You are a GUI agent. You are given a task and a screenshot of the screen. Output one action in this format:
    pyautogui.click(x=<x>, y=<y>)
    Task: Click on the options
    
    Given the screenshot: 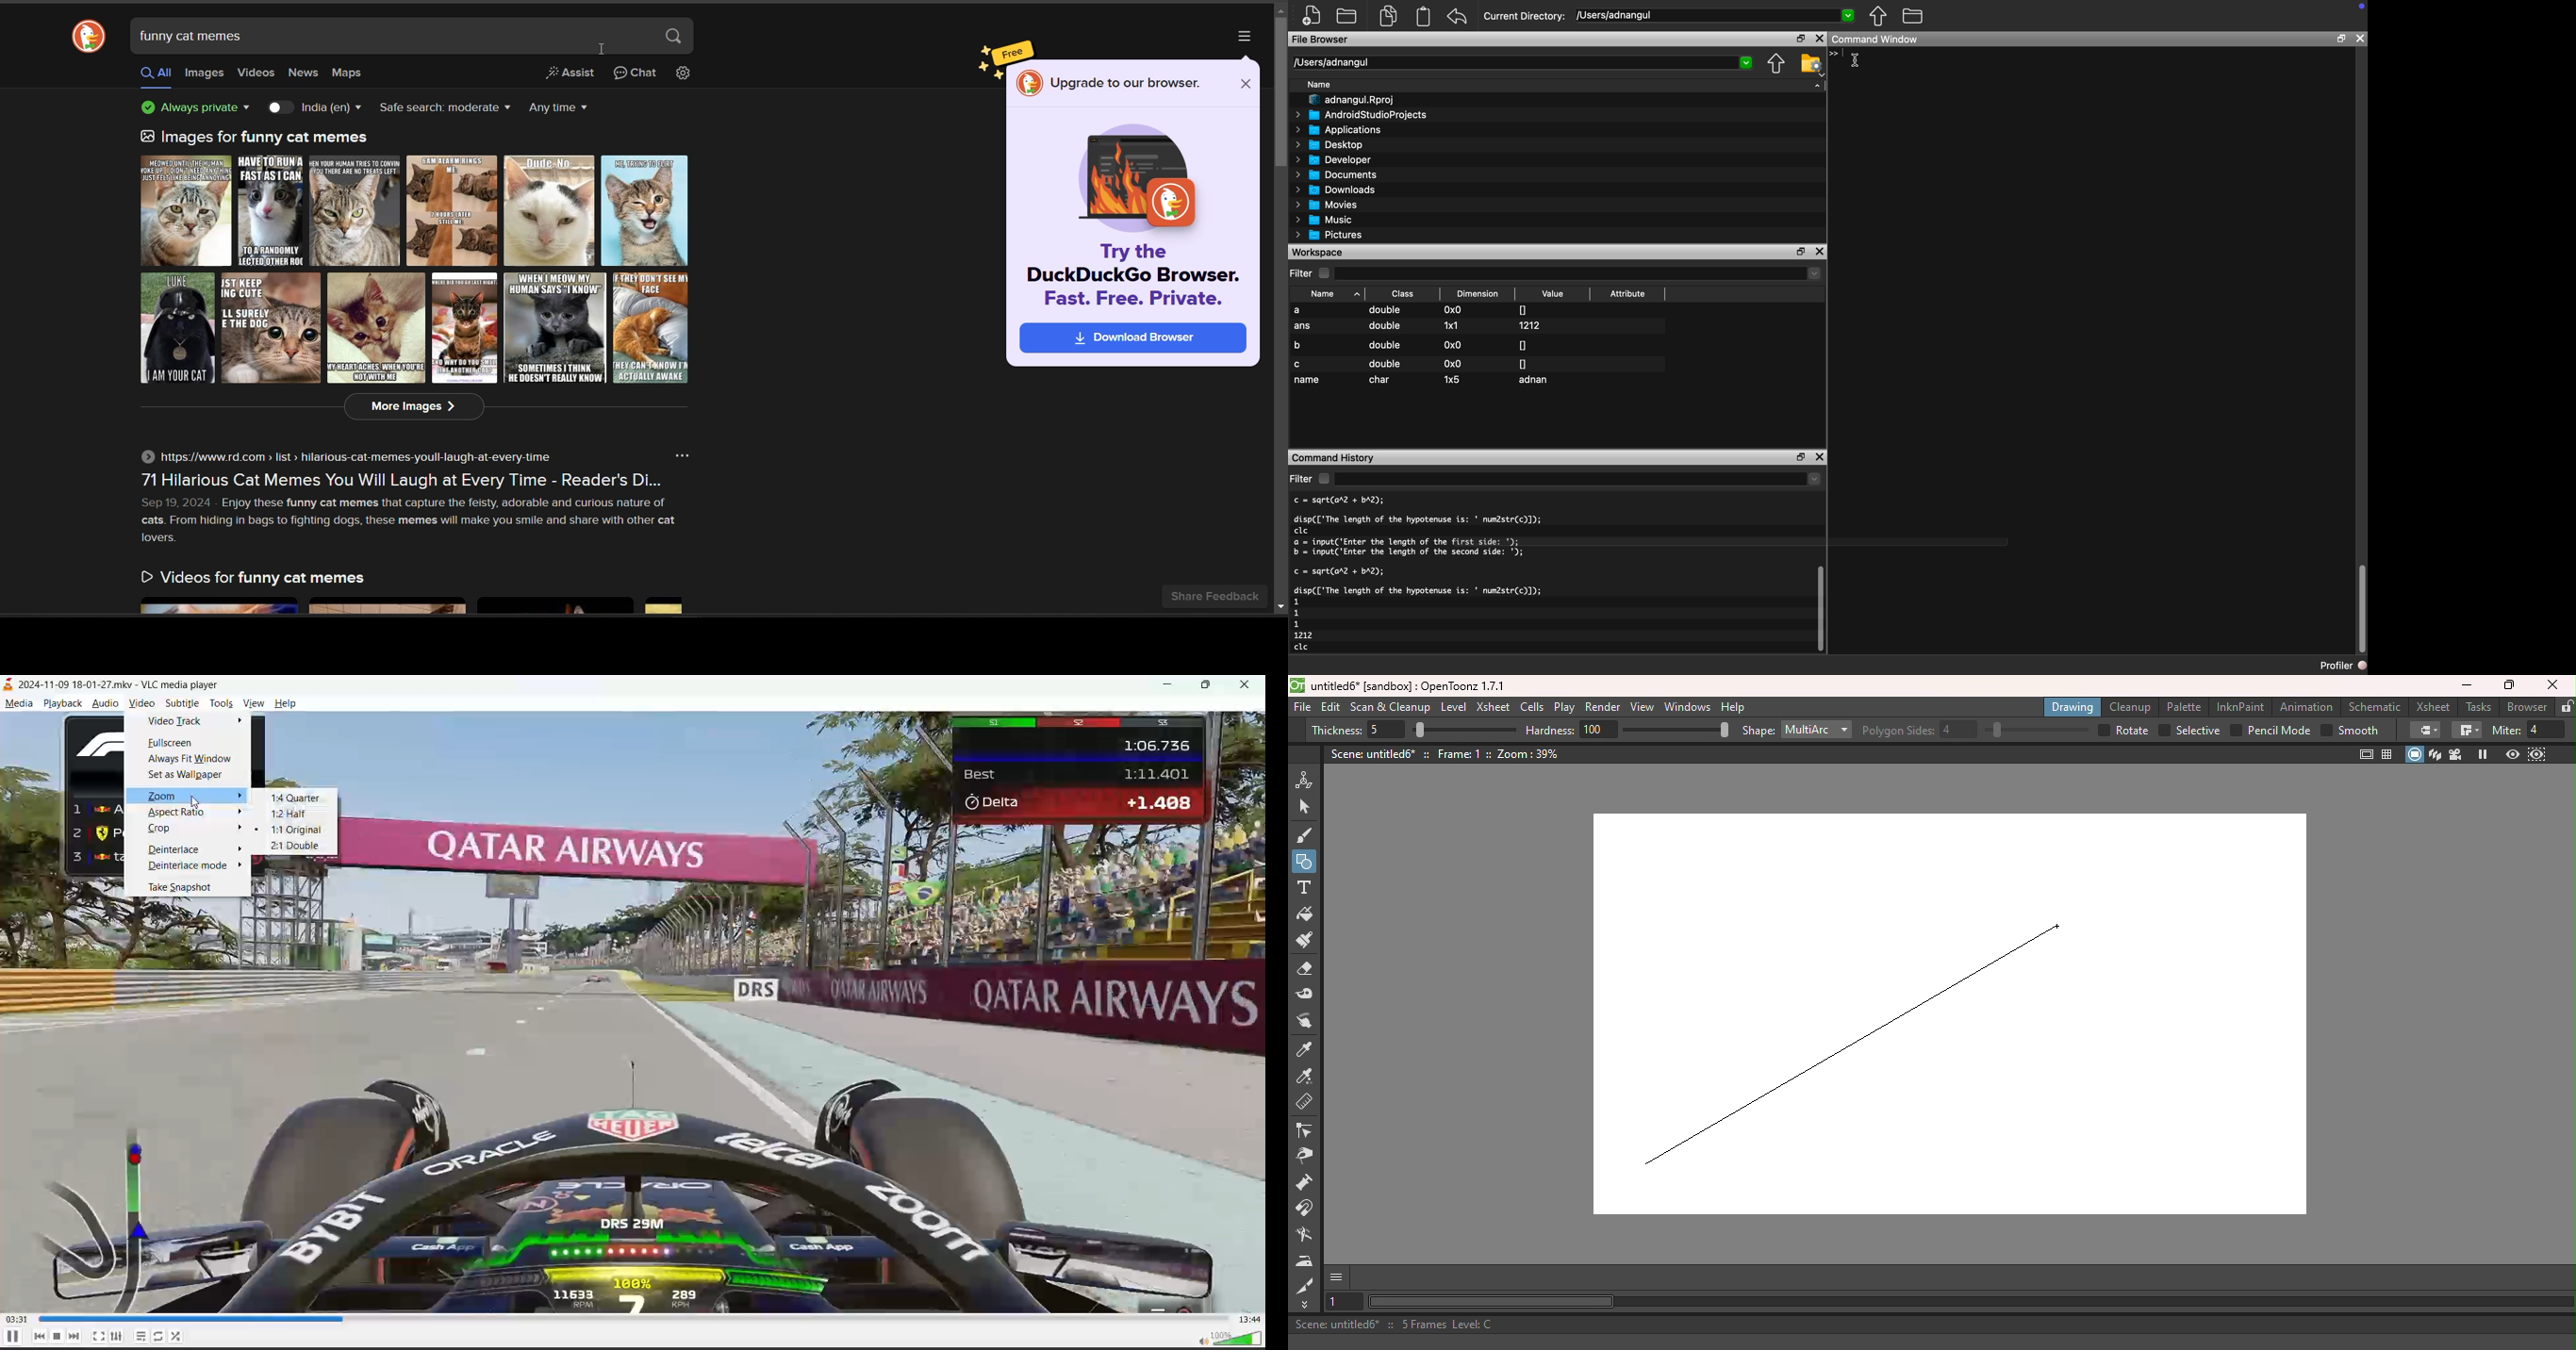 What is the action you would take?
    pyautogui.click(x=1242, y=34)
    